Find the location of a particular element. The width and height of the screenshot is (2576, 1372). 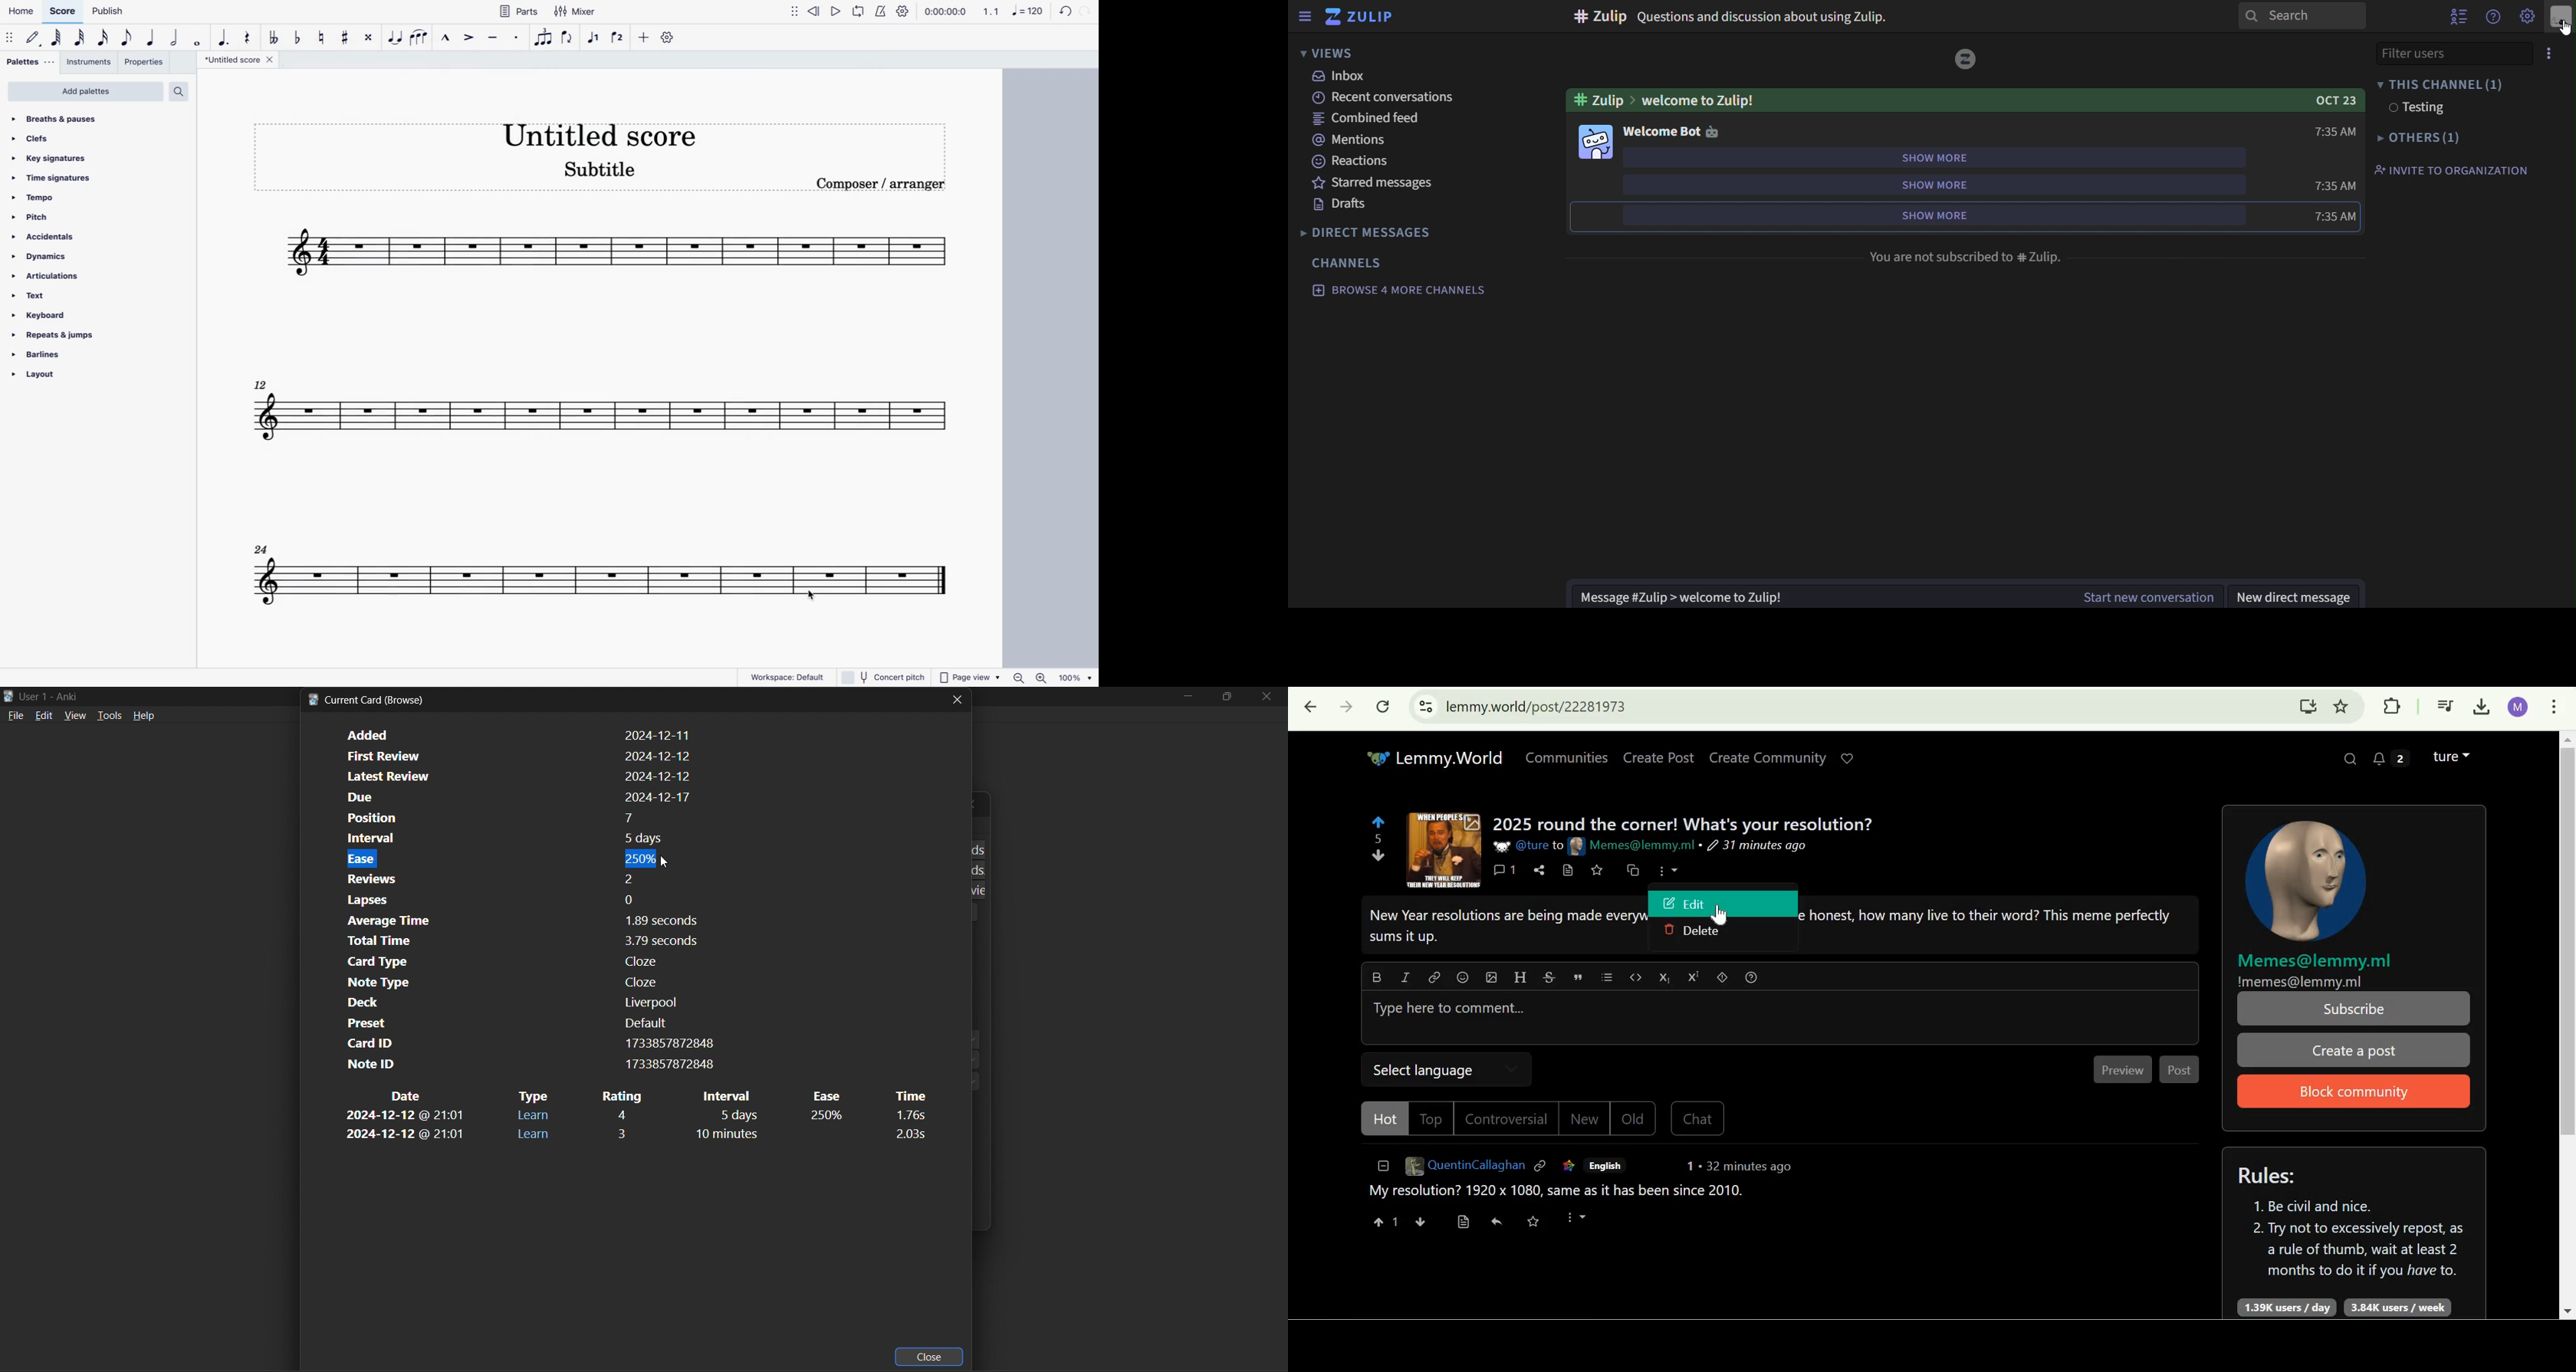

reply is located at coordinates (1499, 1221).